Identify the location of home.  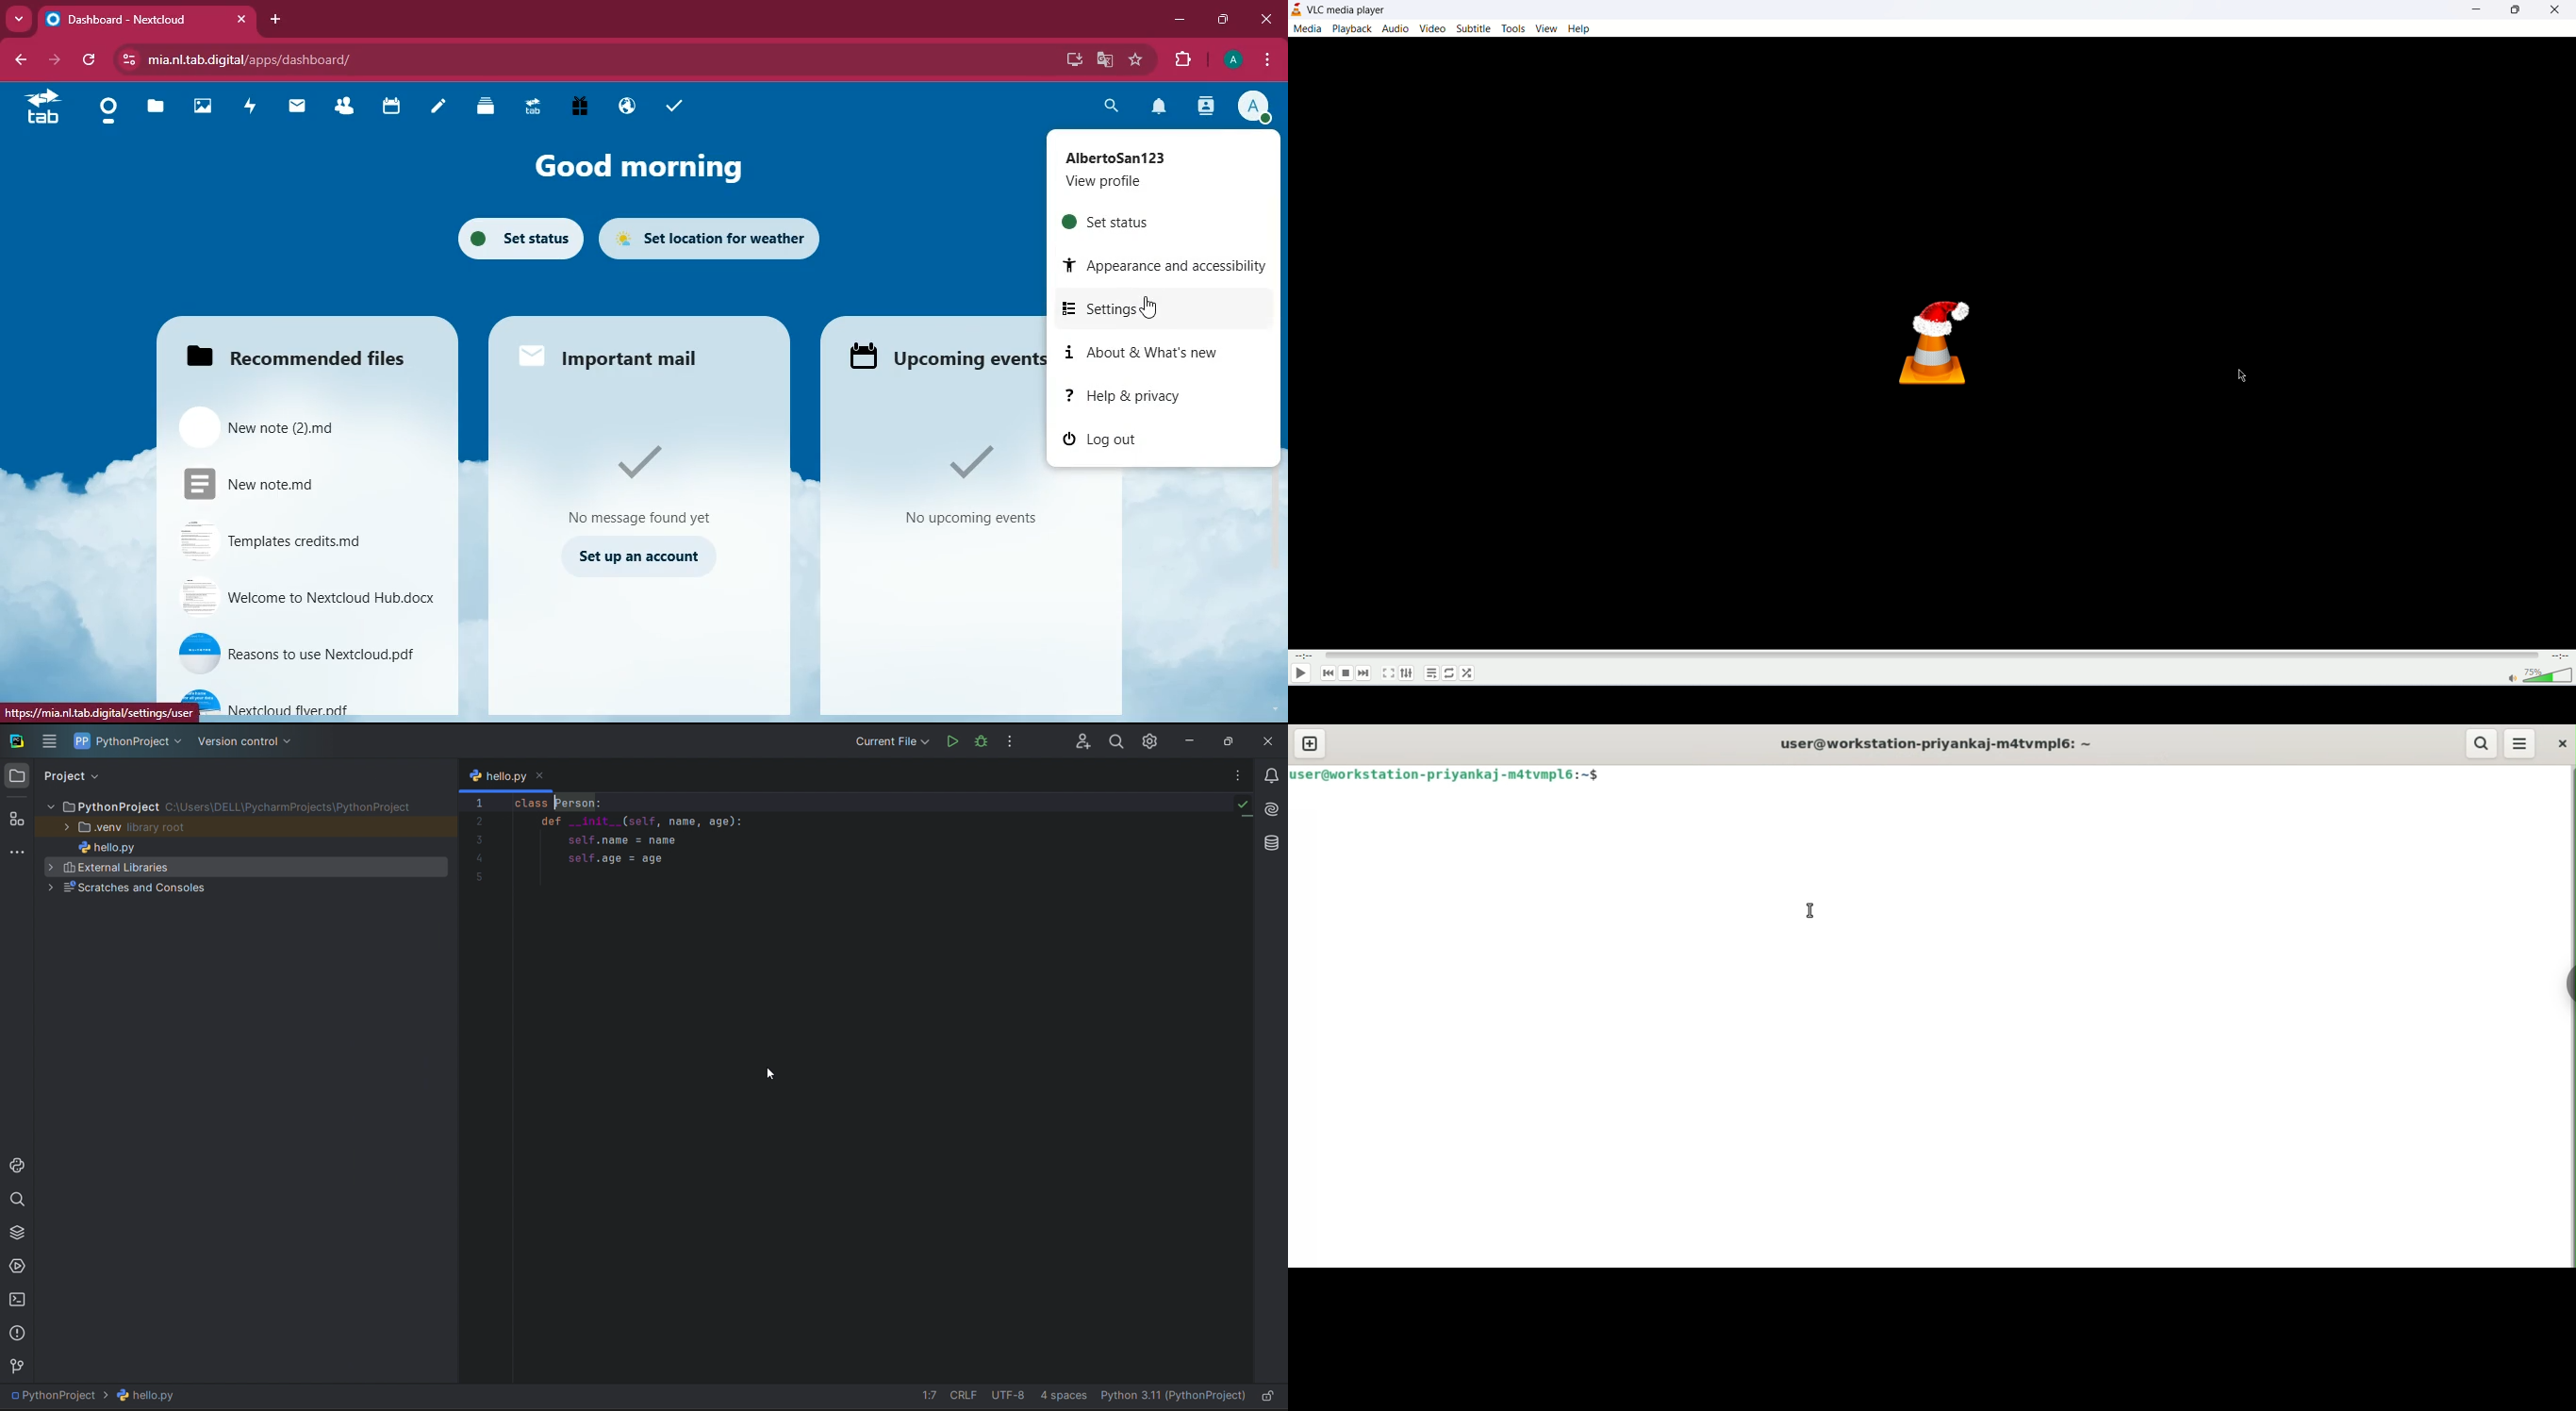
(107, 115).